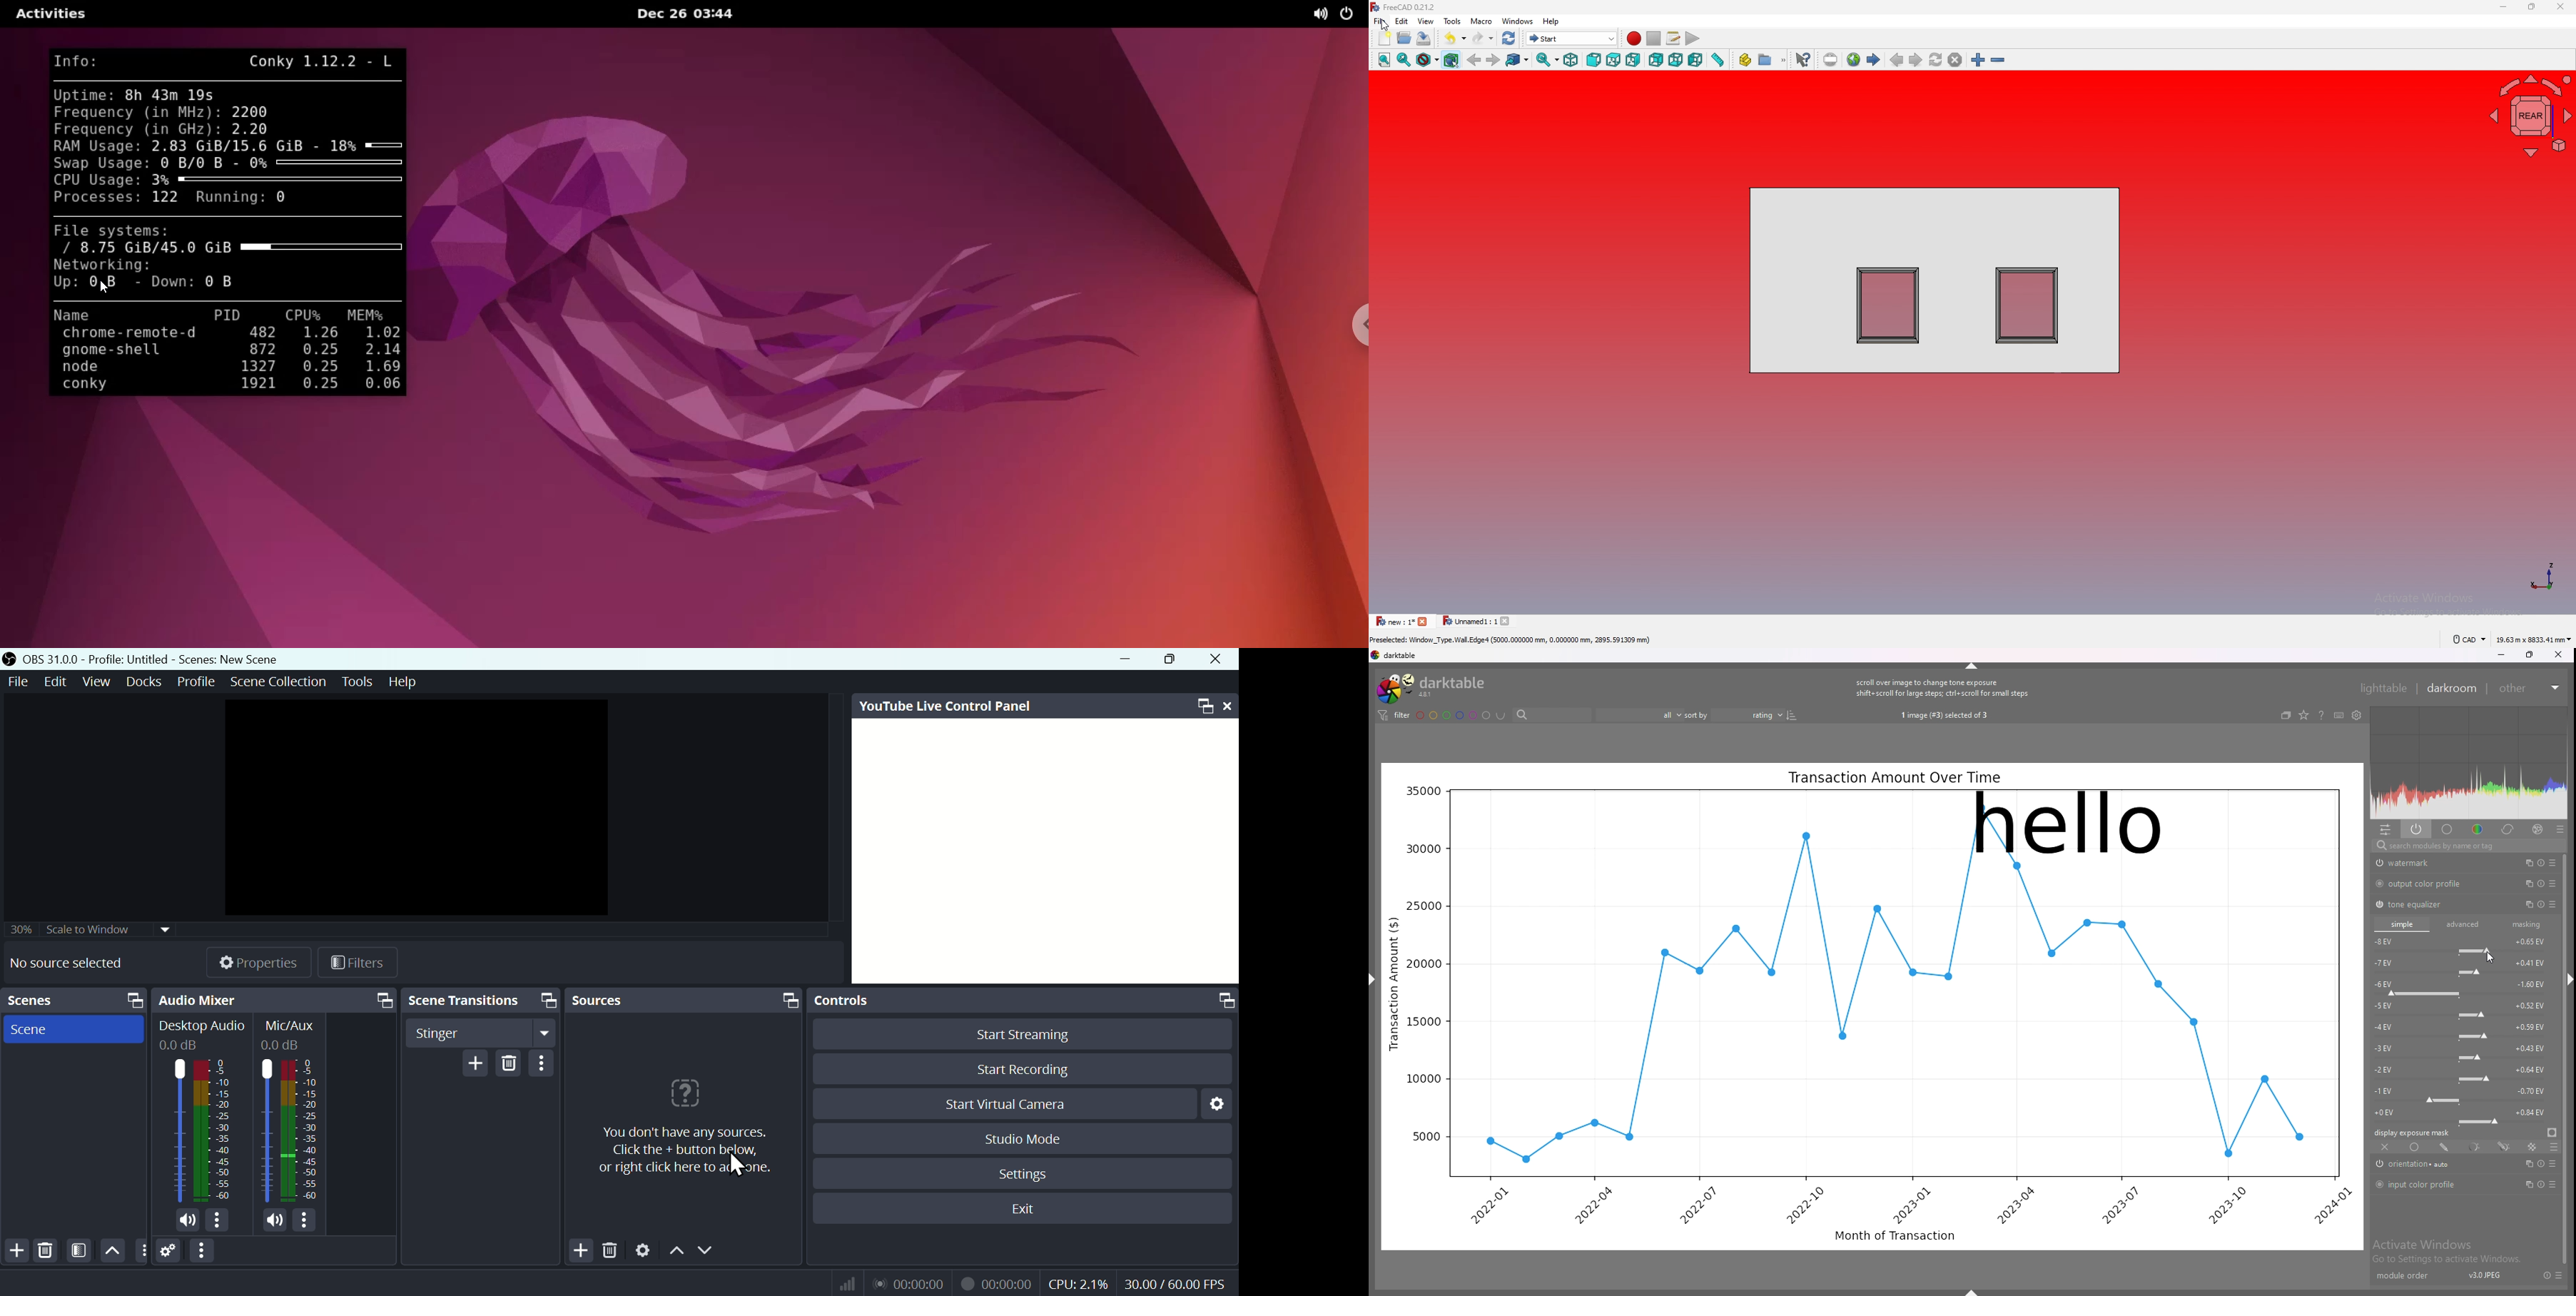  Describe the element at coordinates (203, 1251) in the screenshot. I see `Option` at that location.